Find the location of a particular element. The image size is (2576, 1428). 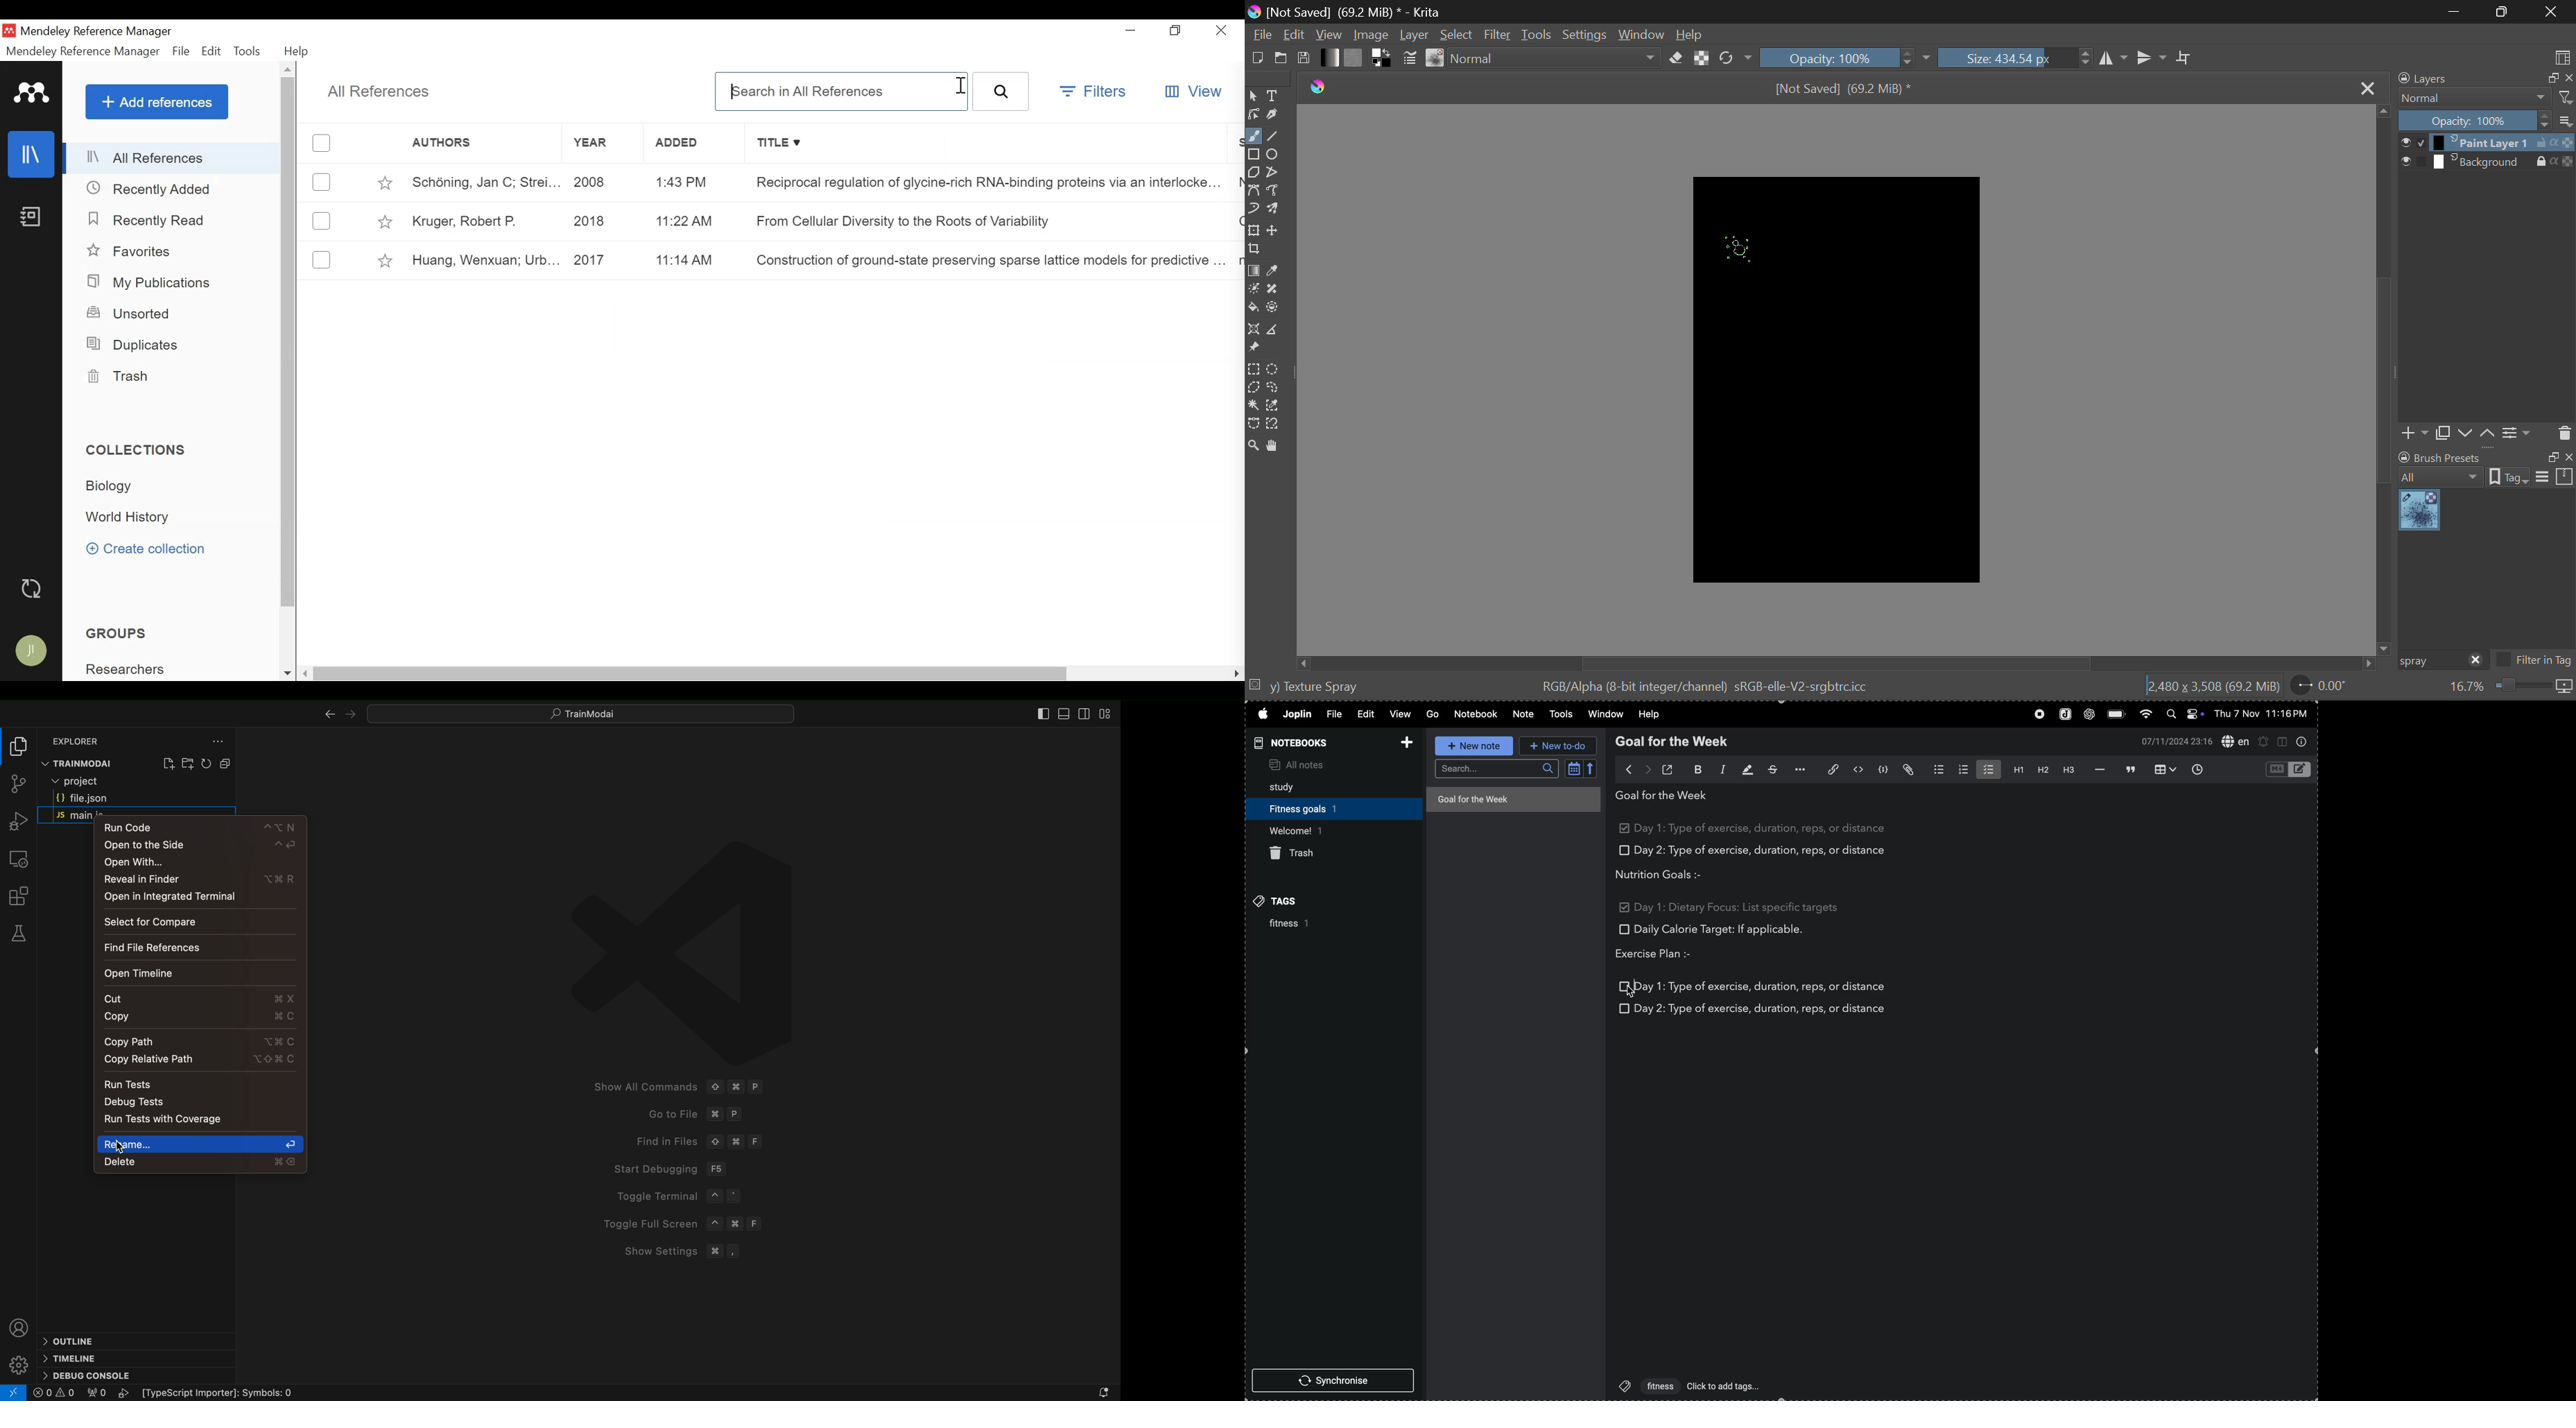

cursor is located at coordinates (118, 1146).